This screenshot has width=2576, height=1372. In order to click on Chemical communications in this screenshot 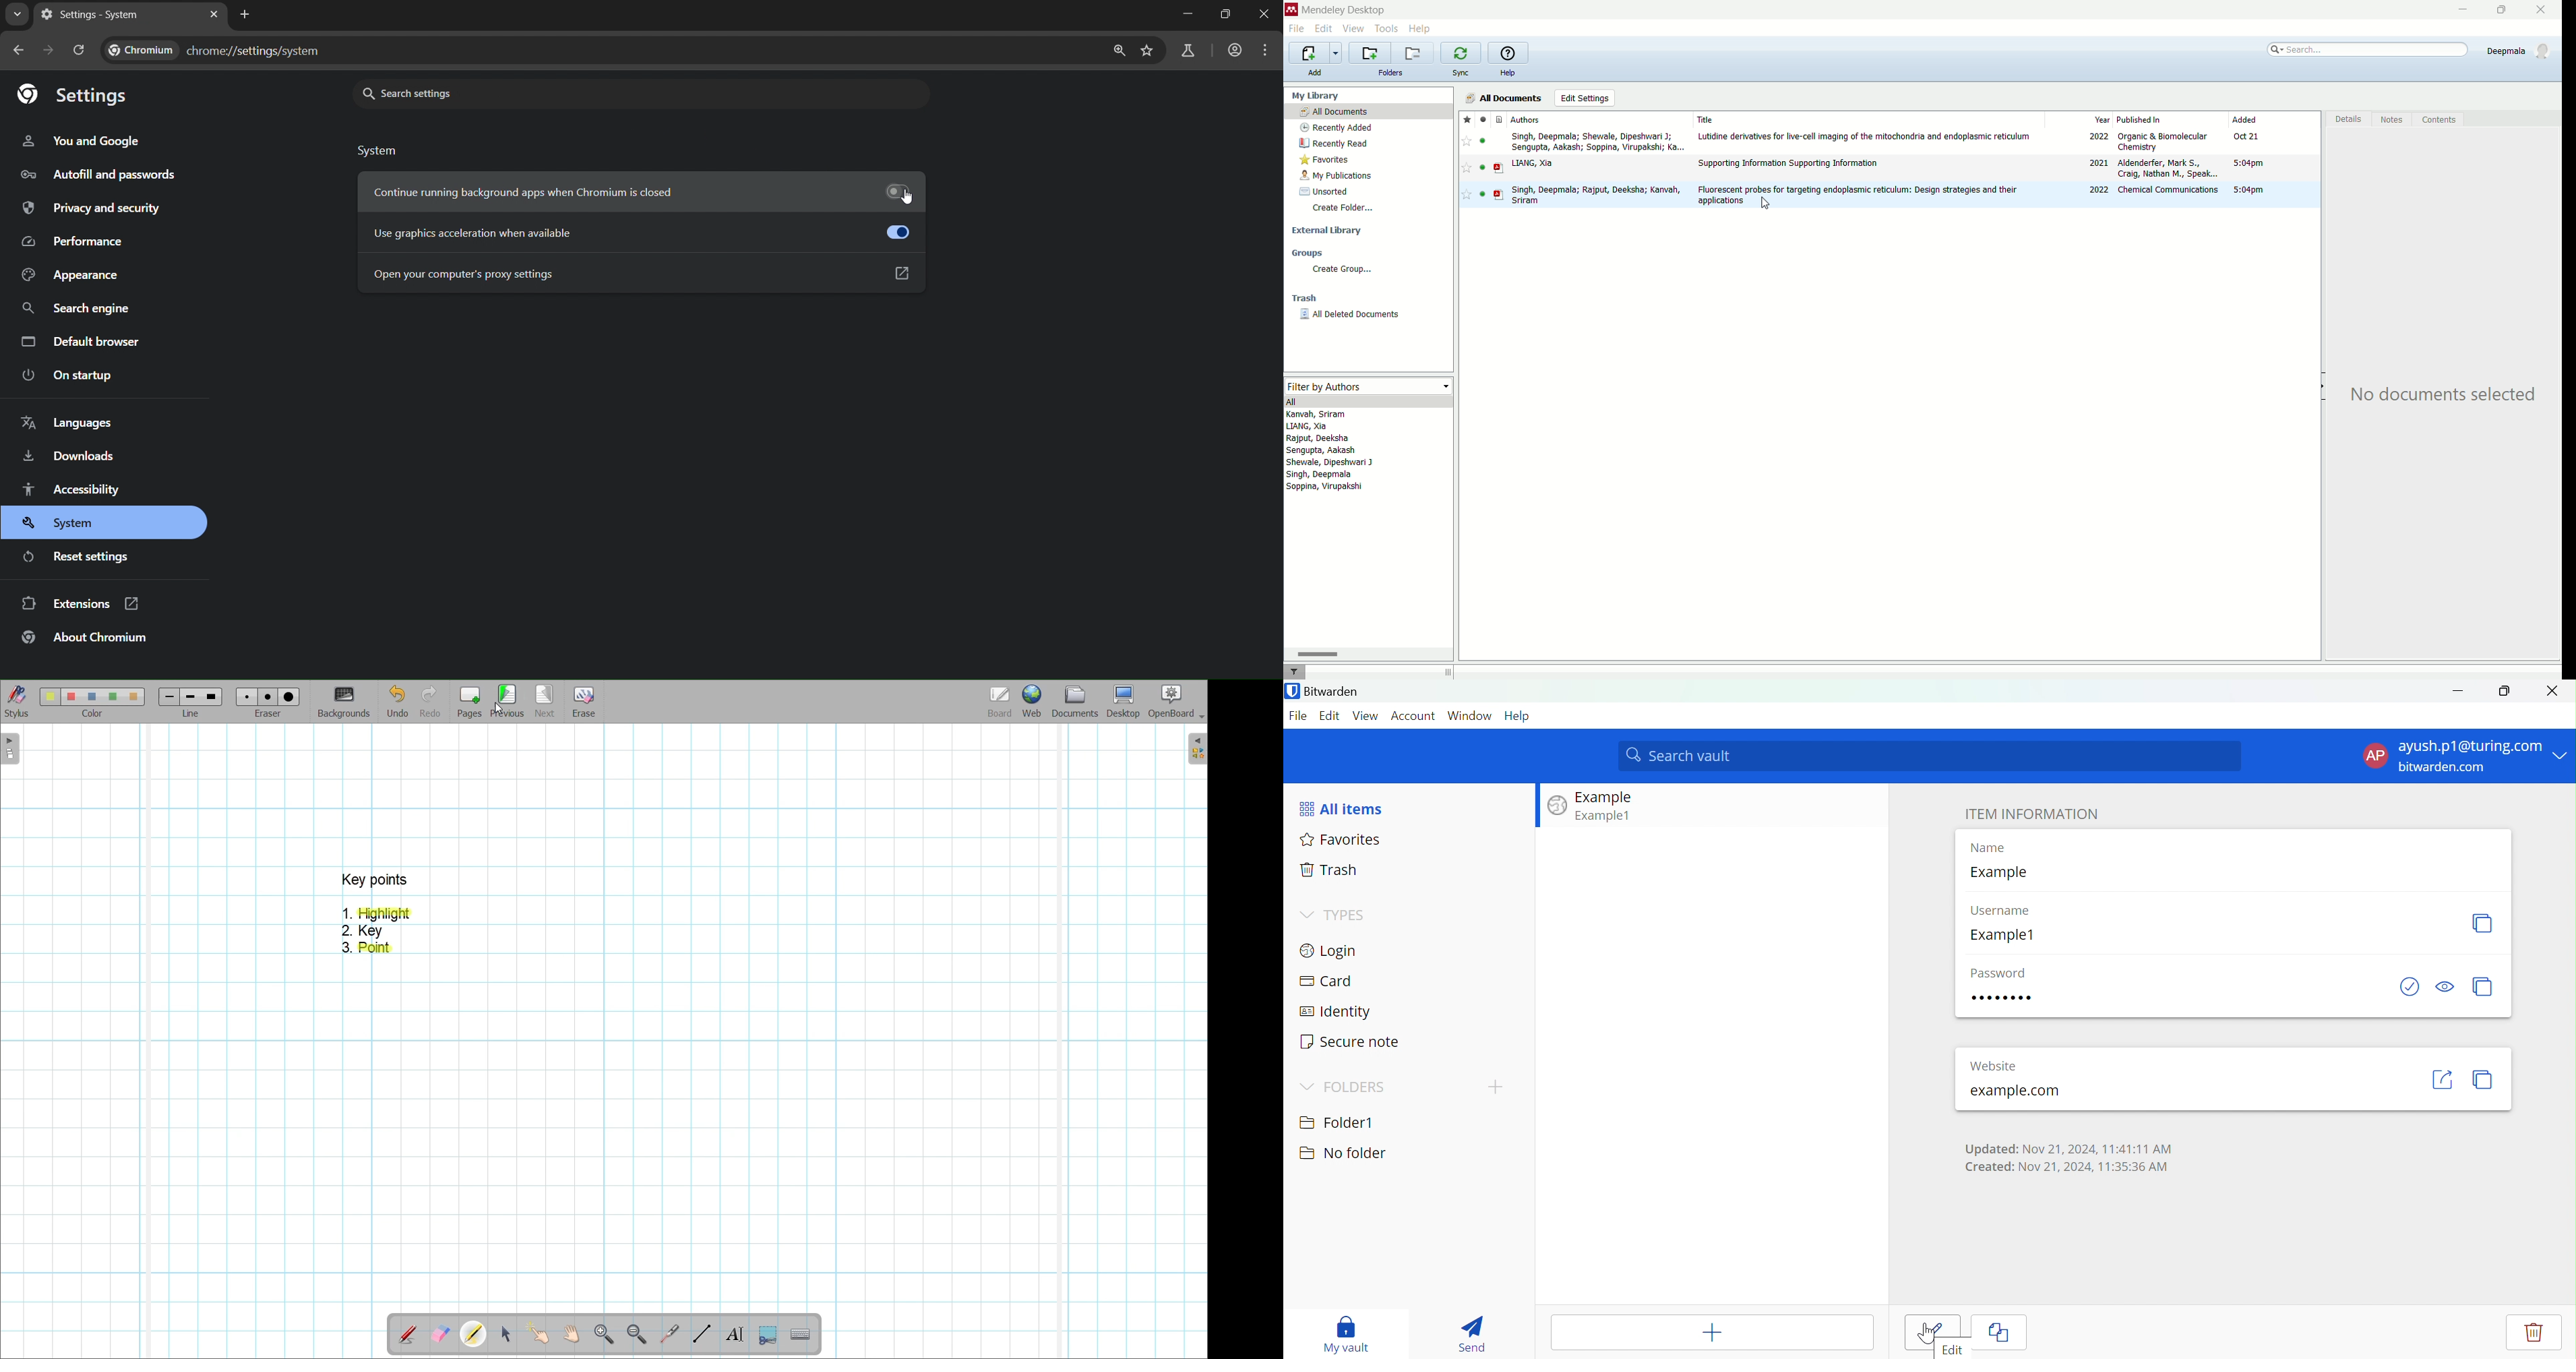, I will do `click(2166, 189)`.